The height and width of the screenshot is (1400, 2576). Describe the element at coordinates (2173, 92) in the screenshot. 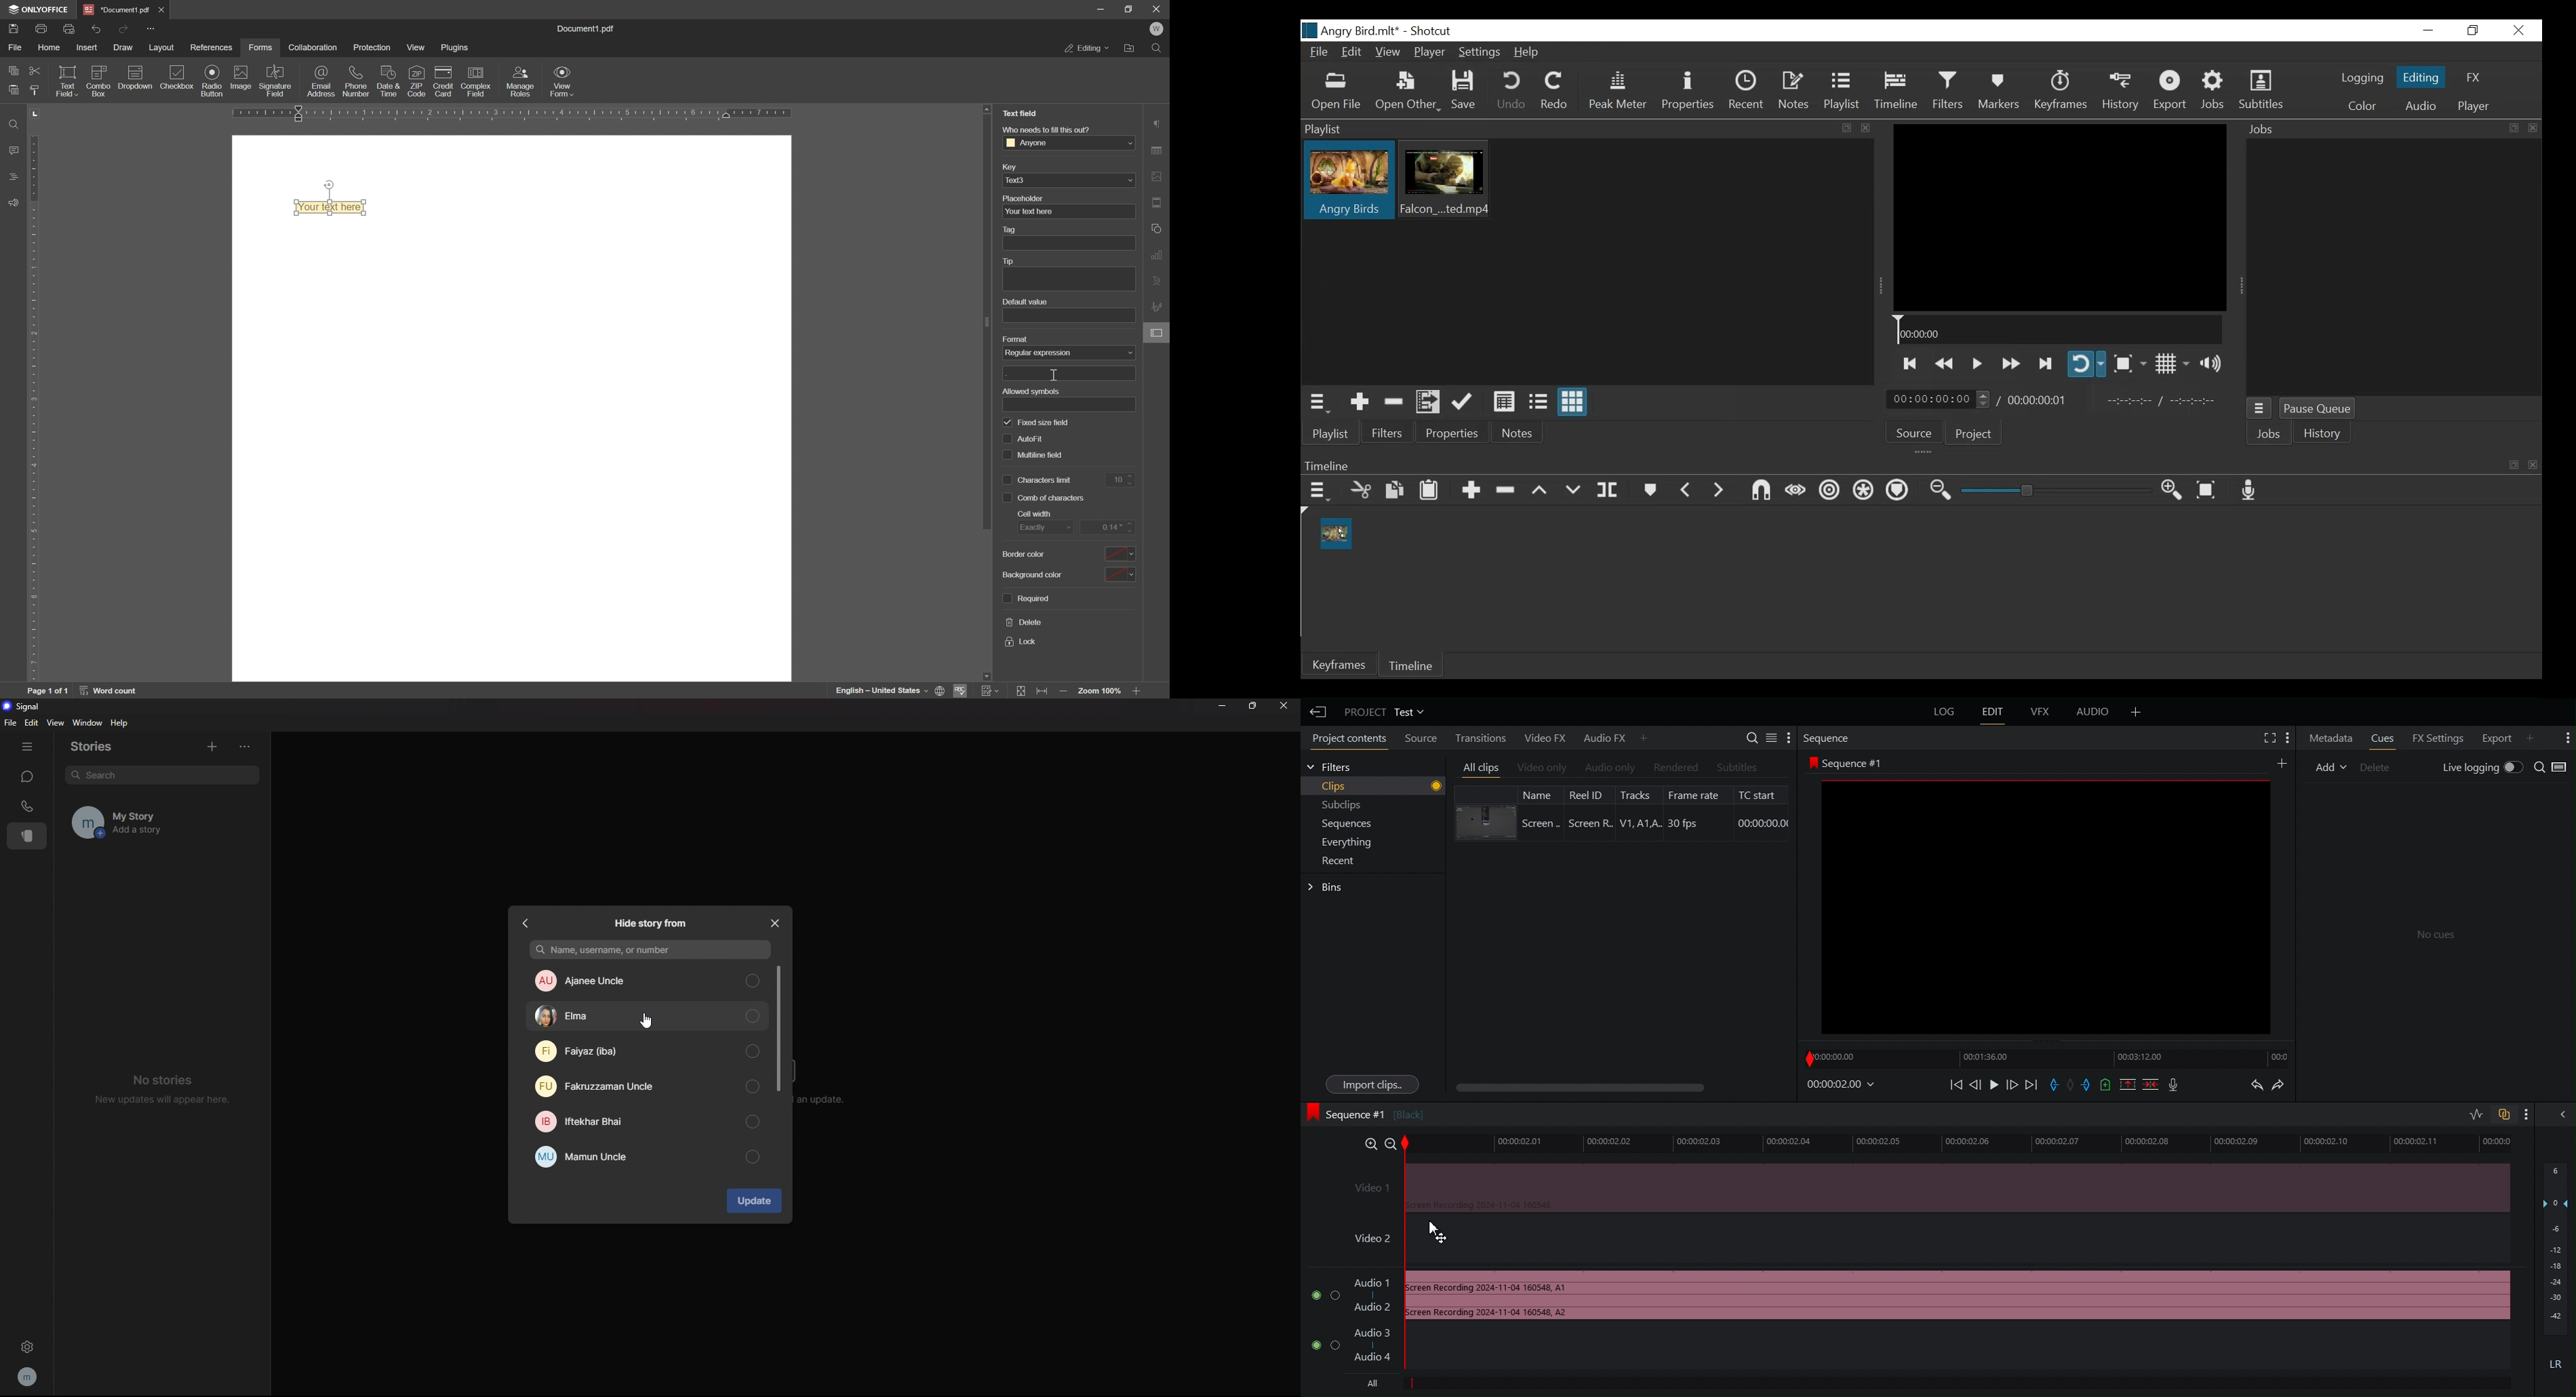

I see `Export` at that location.